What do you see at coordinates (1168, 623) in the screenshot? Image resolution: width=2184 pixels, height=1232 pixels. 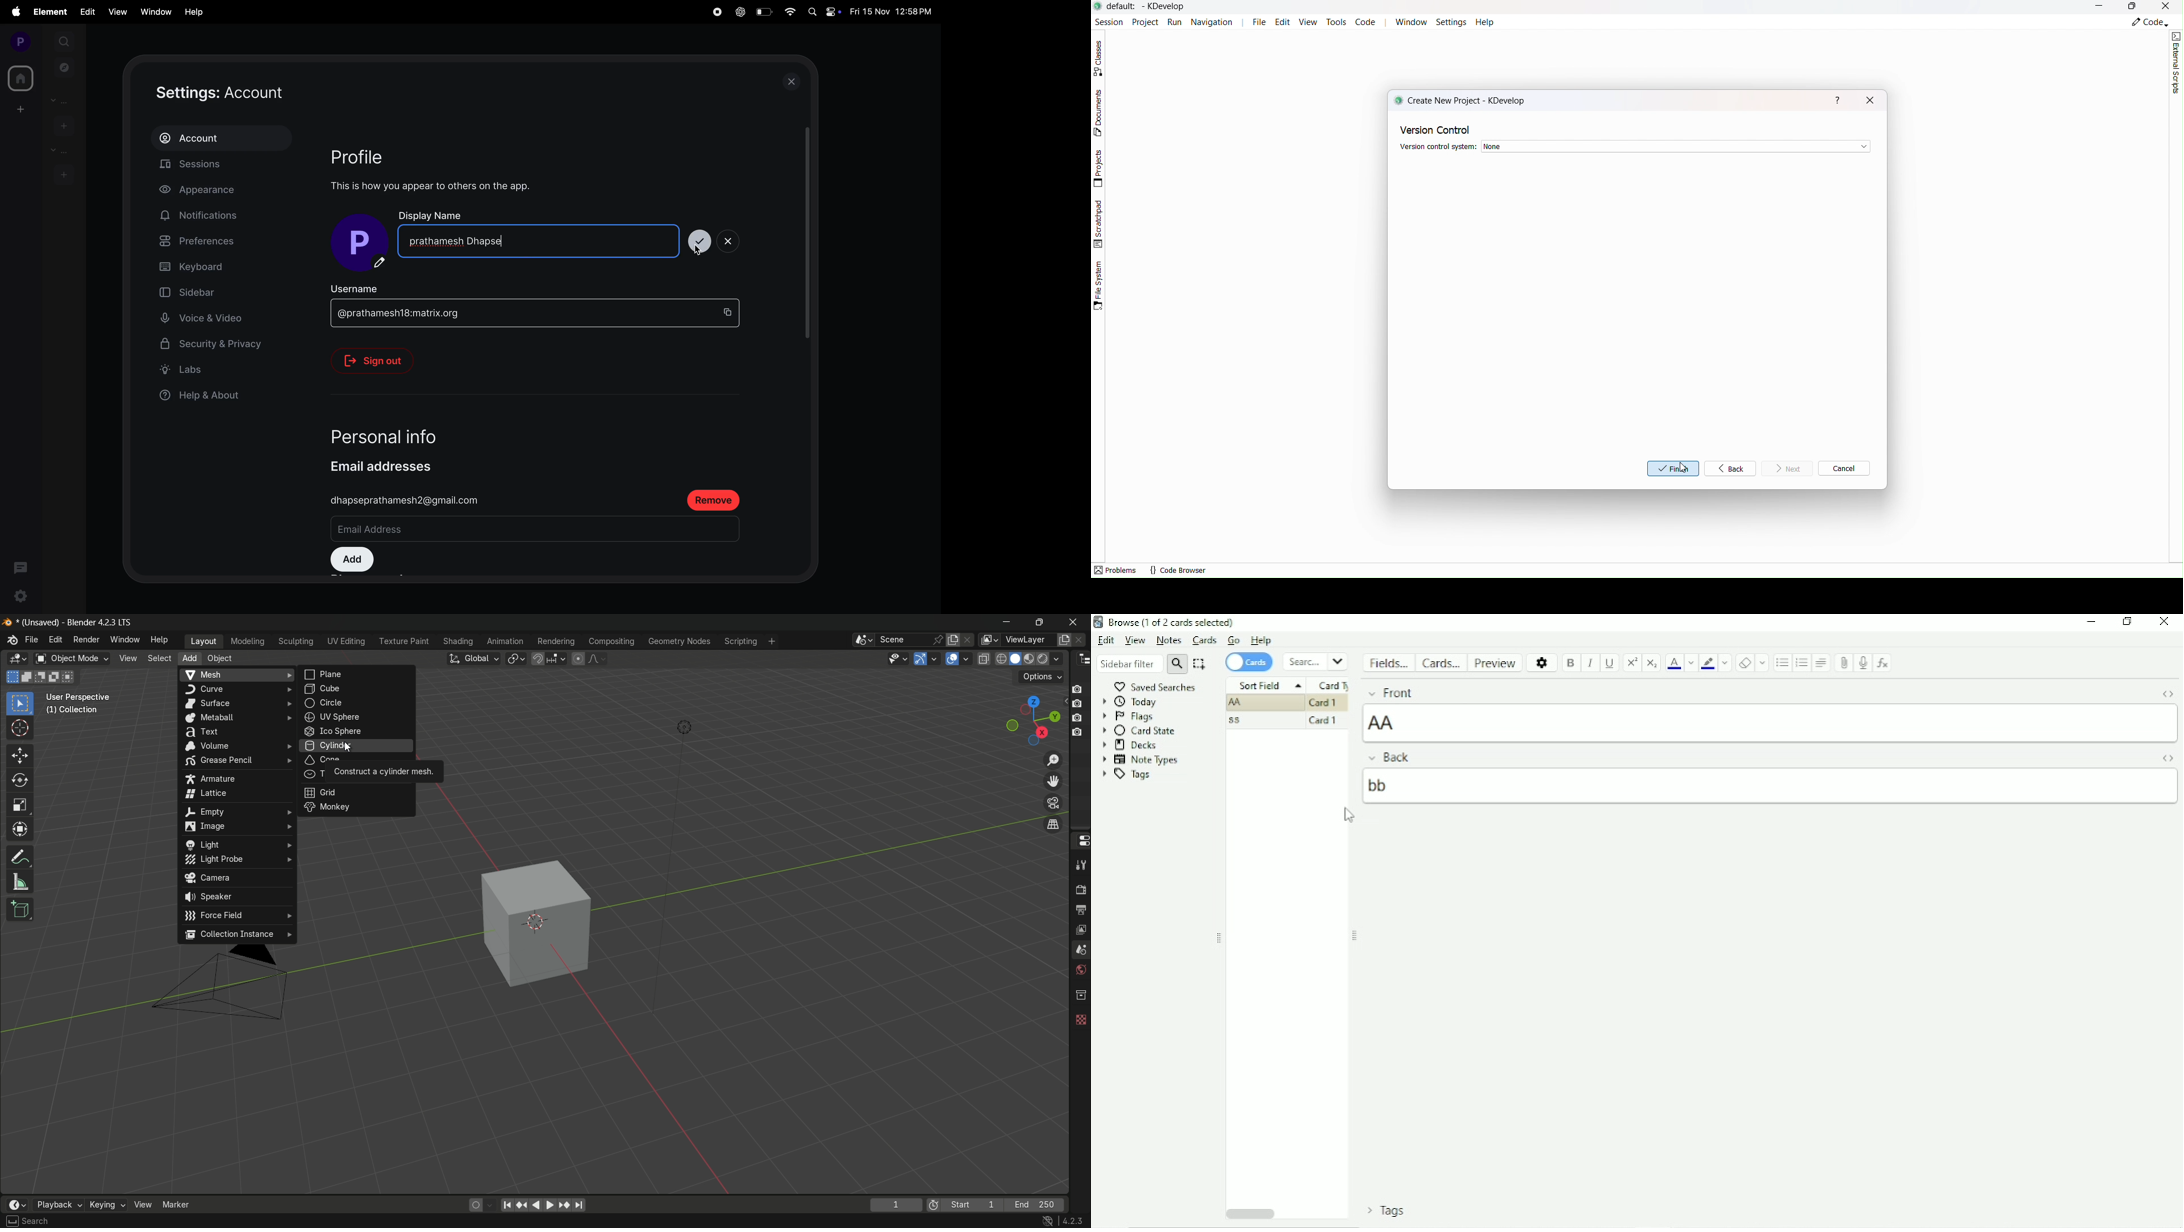 I see `Browse` at bounding box center [1168, 623].